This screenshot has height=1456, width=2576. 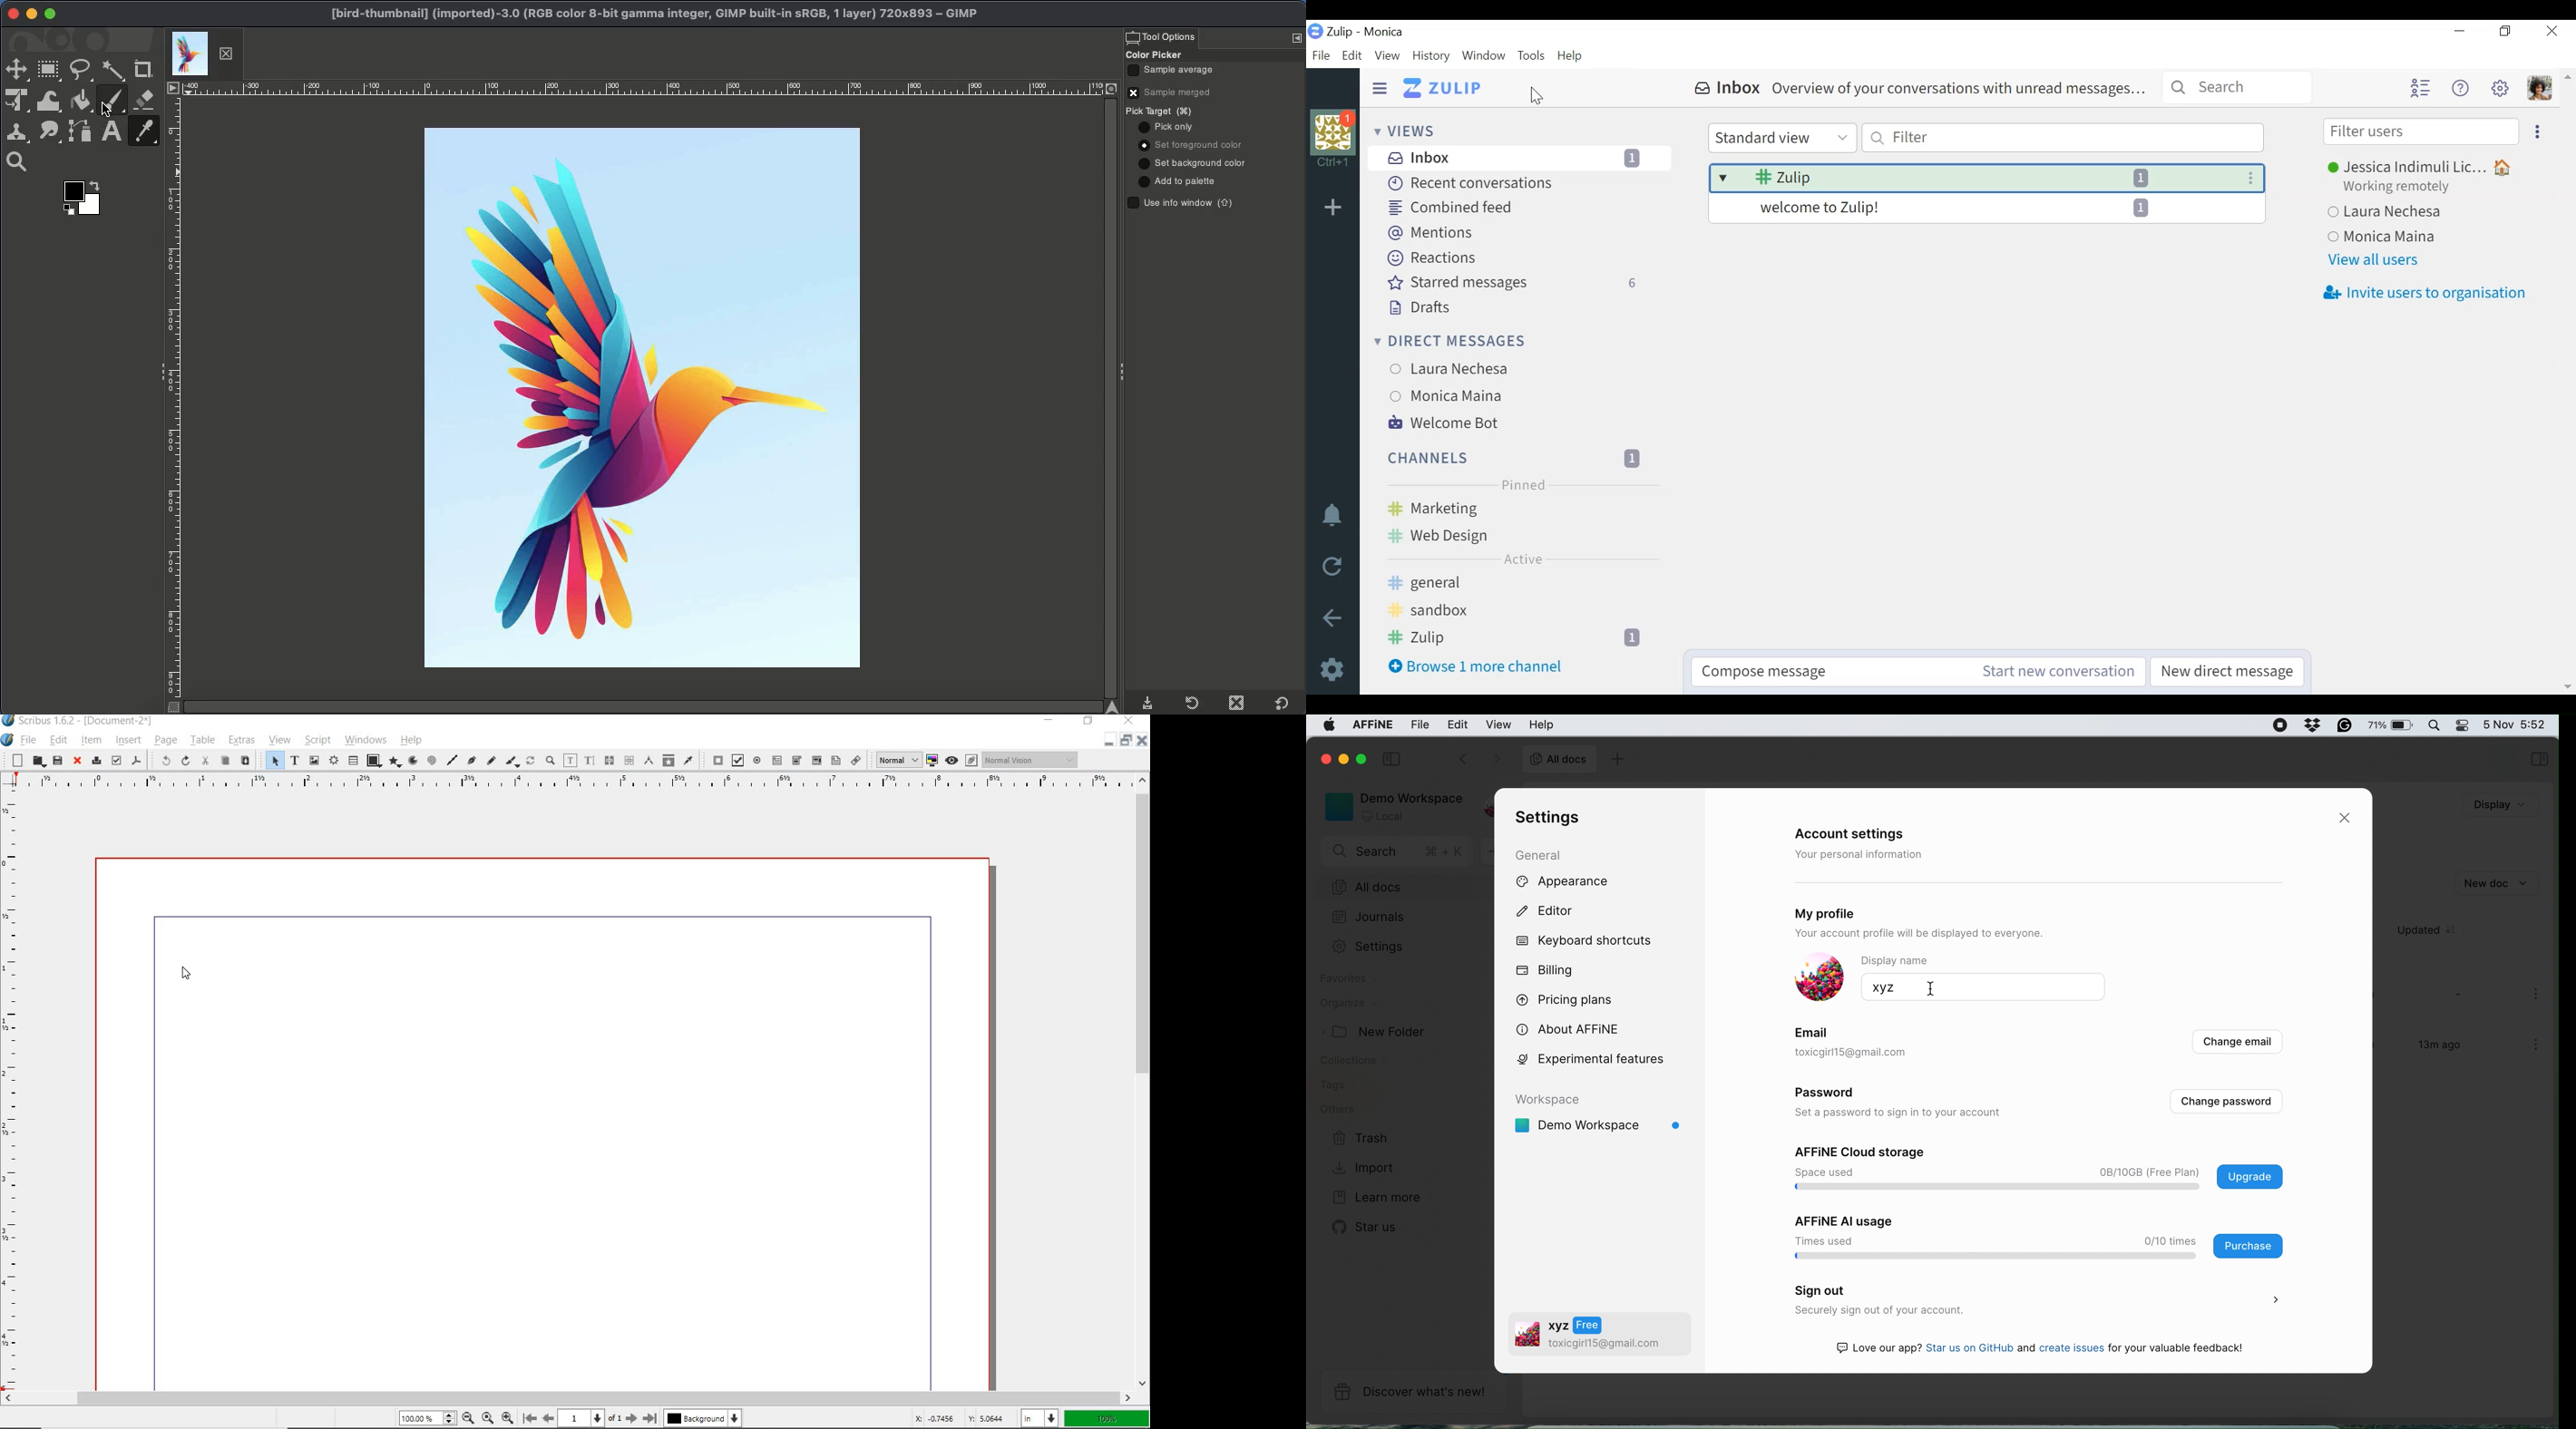 What do you see at coordinates (1574, 1028) in the screenshot?
I see `about affine` at bounding box center [1574, 1028].